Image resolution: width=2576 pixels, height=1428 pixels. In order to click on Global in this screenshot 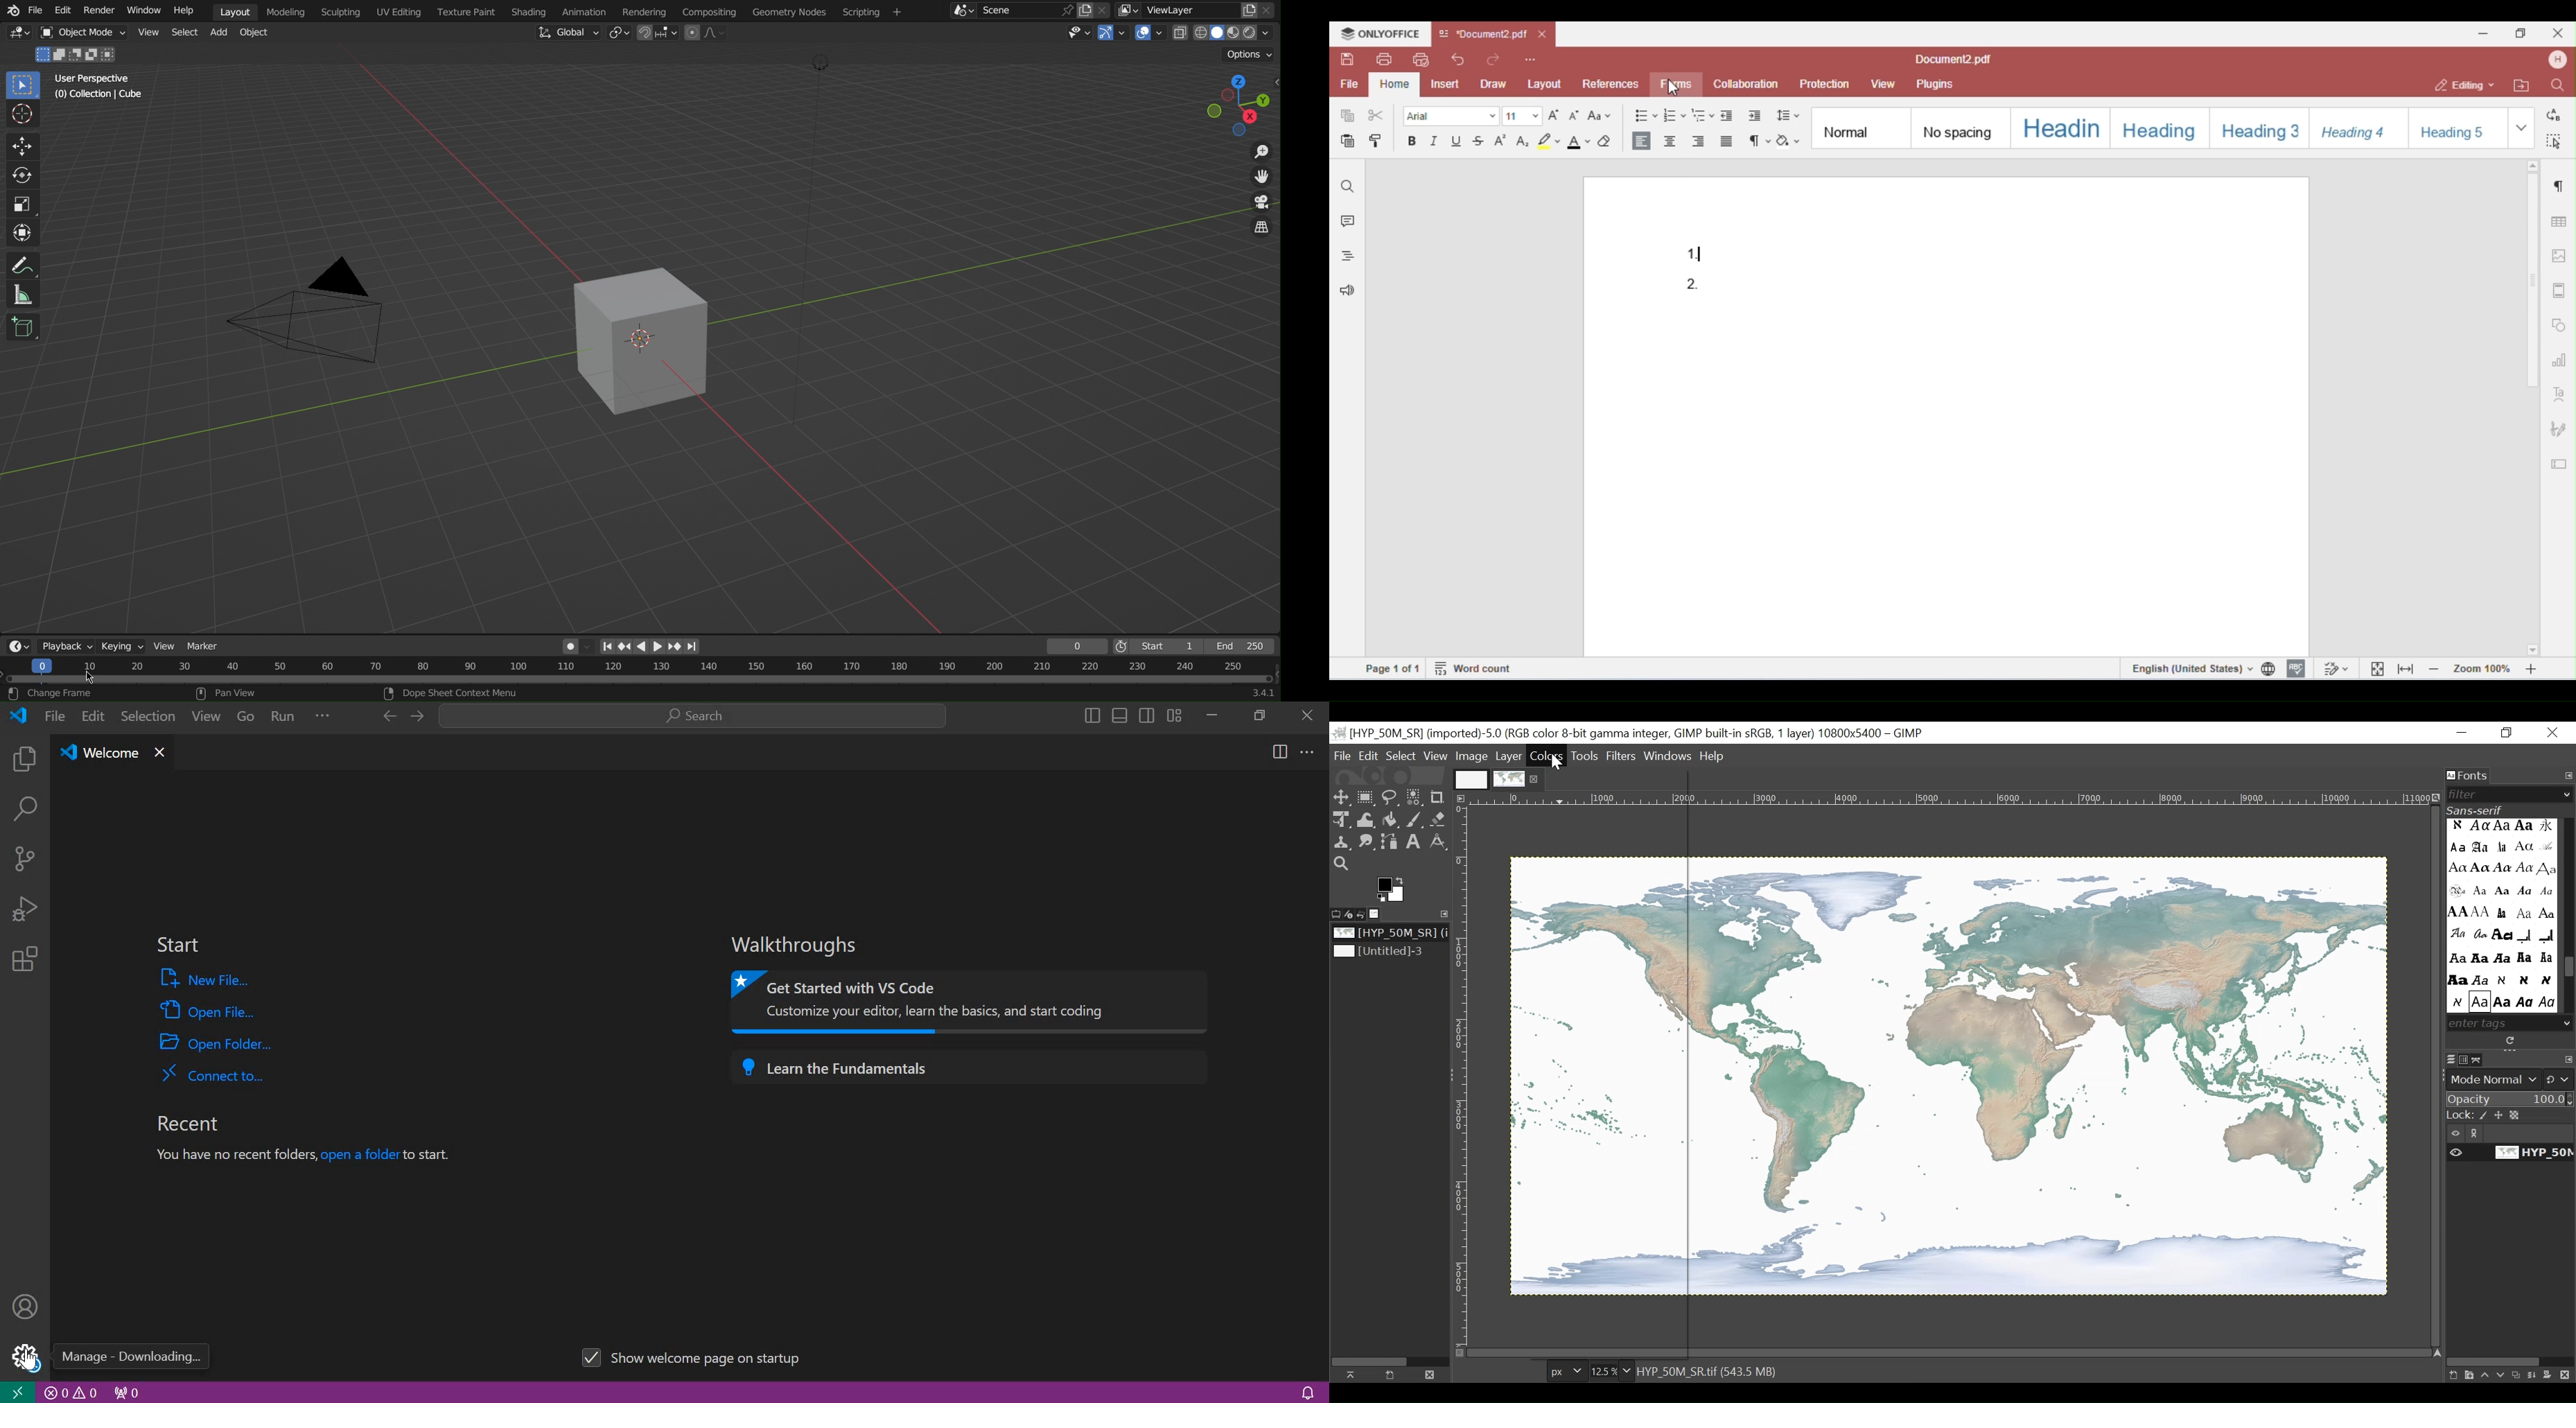, I will do `click(570, 35)`.